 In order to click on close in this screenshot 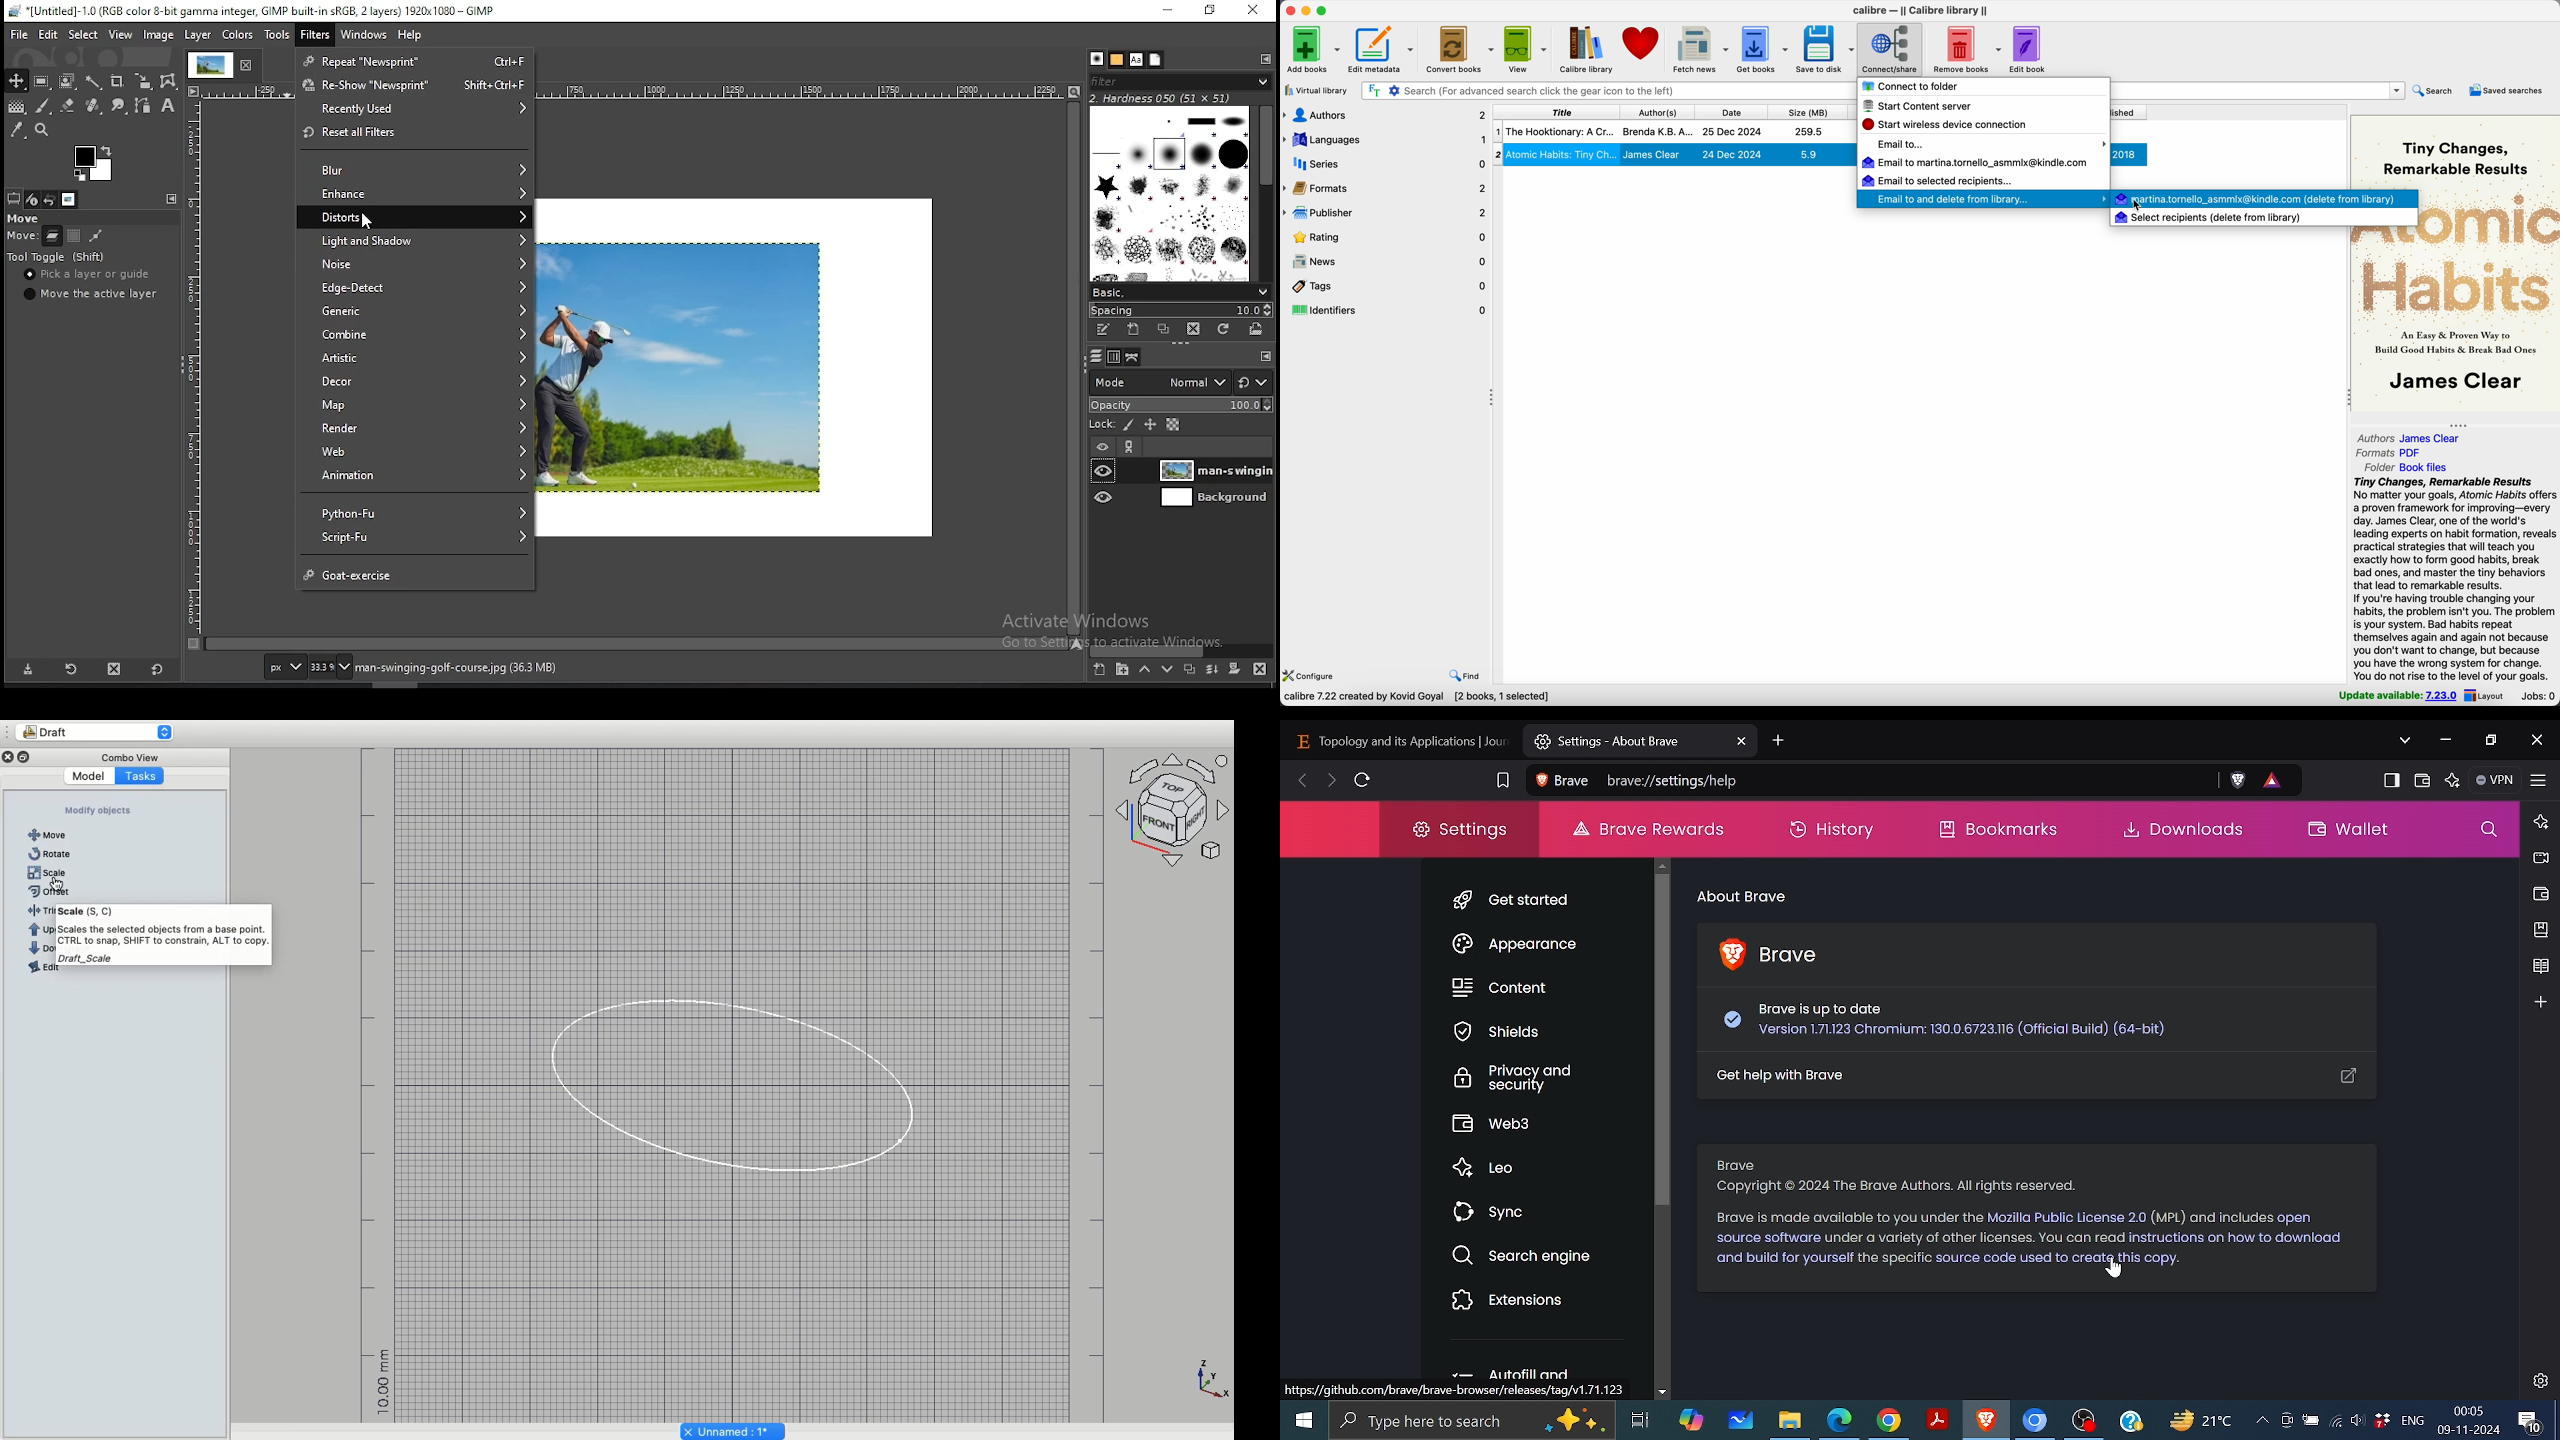, I will do `click(8, 757)`.